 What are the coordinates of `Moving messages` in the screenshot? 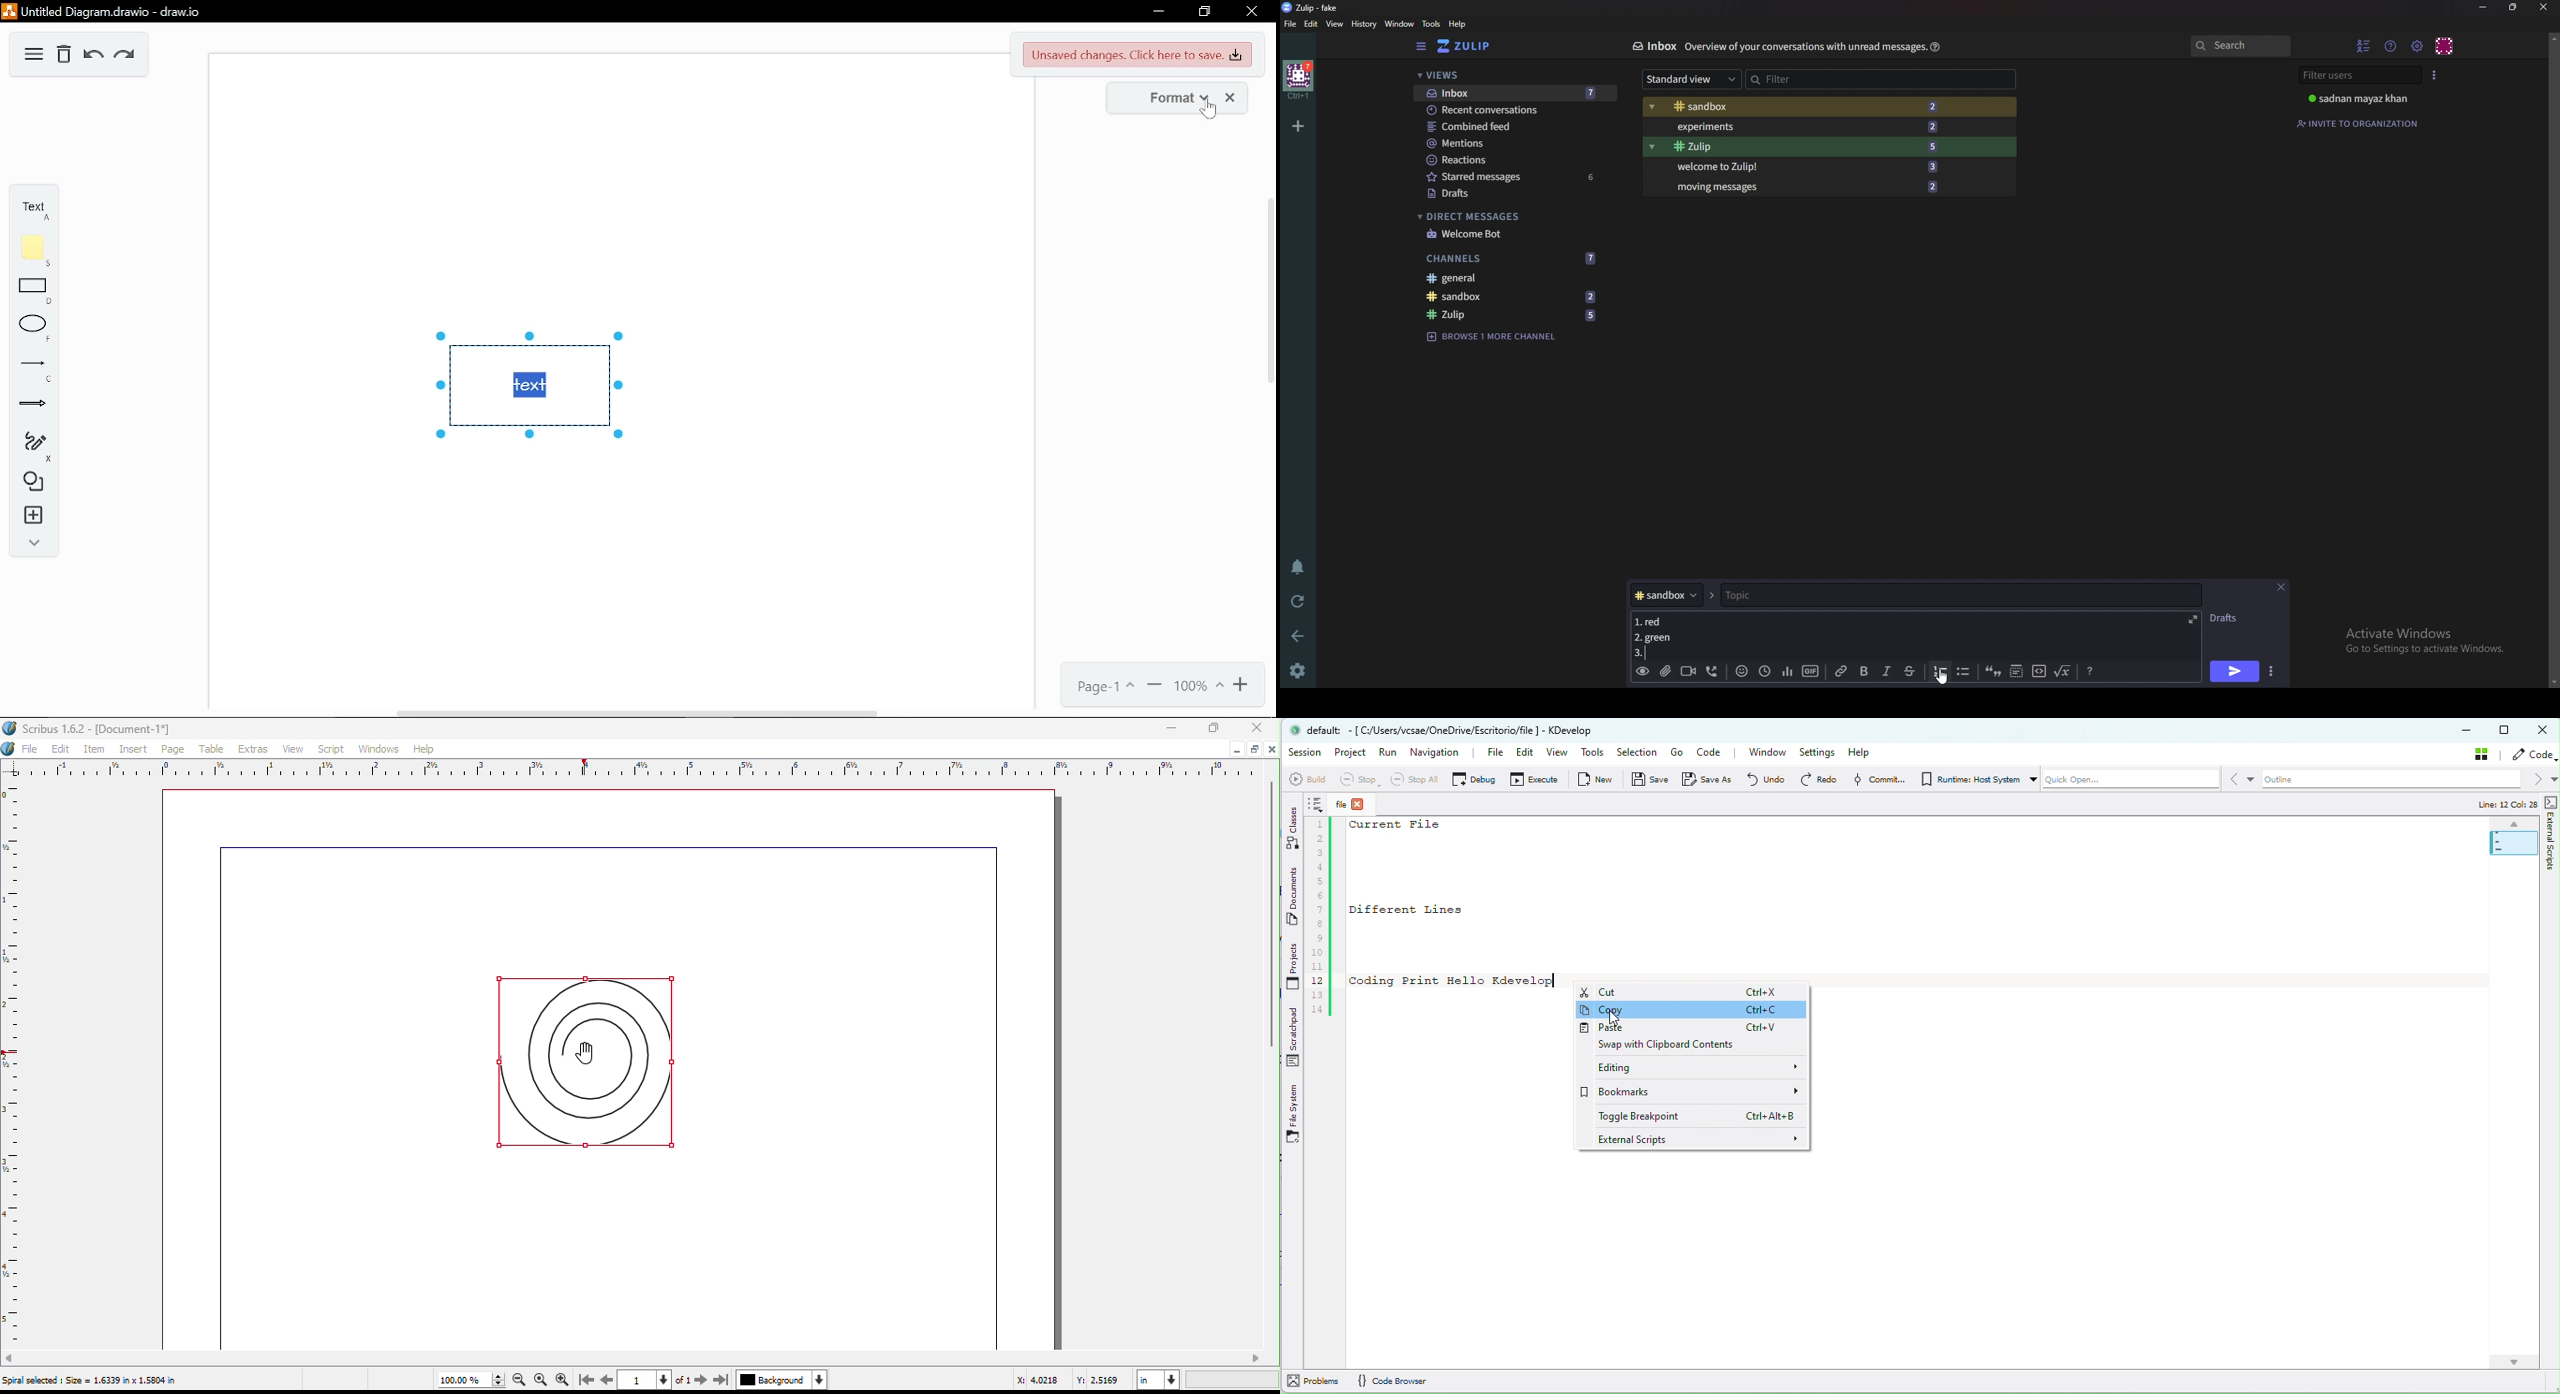 It's located at (1805, 186).